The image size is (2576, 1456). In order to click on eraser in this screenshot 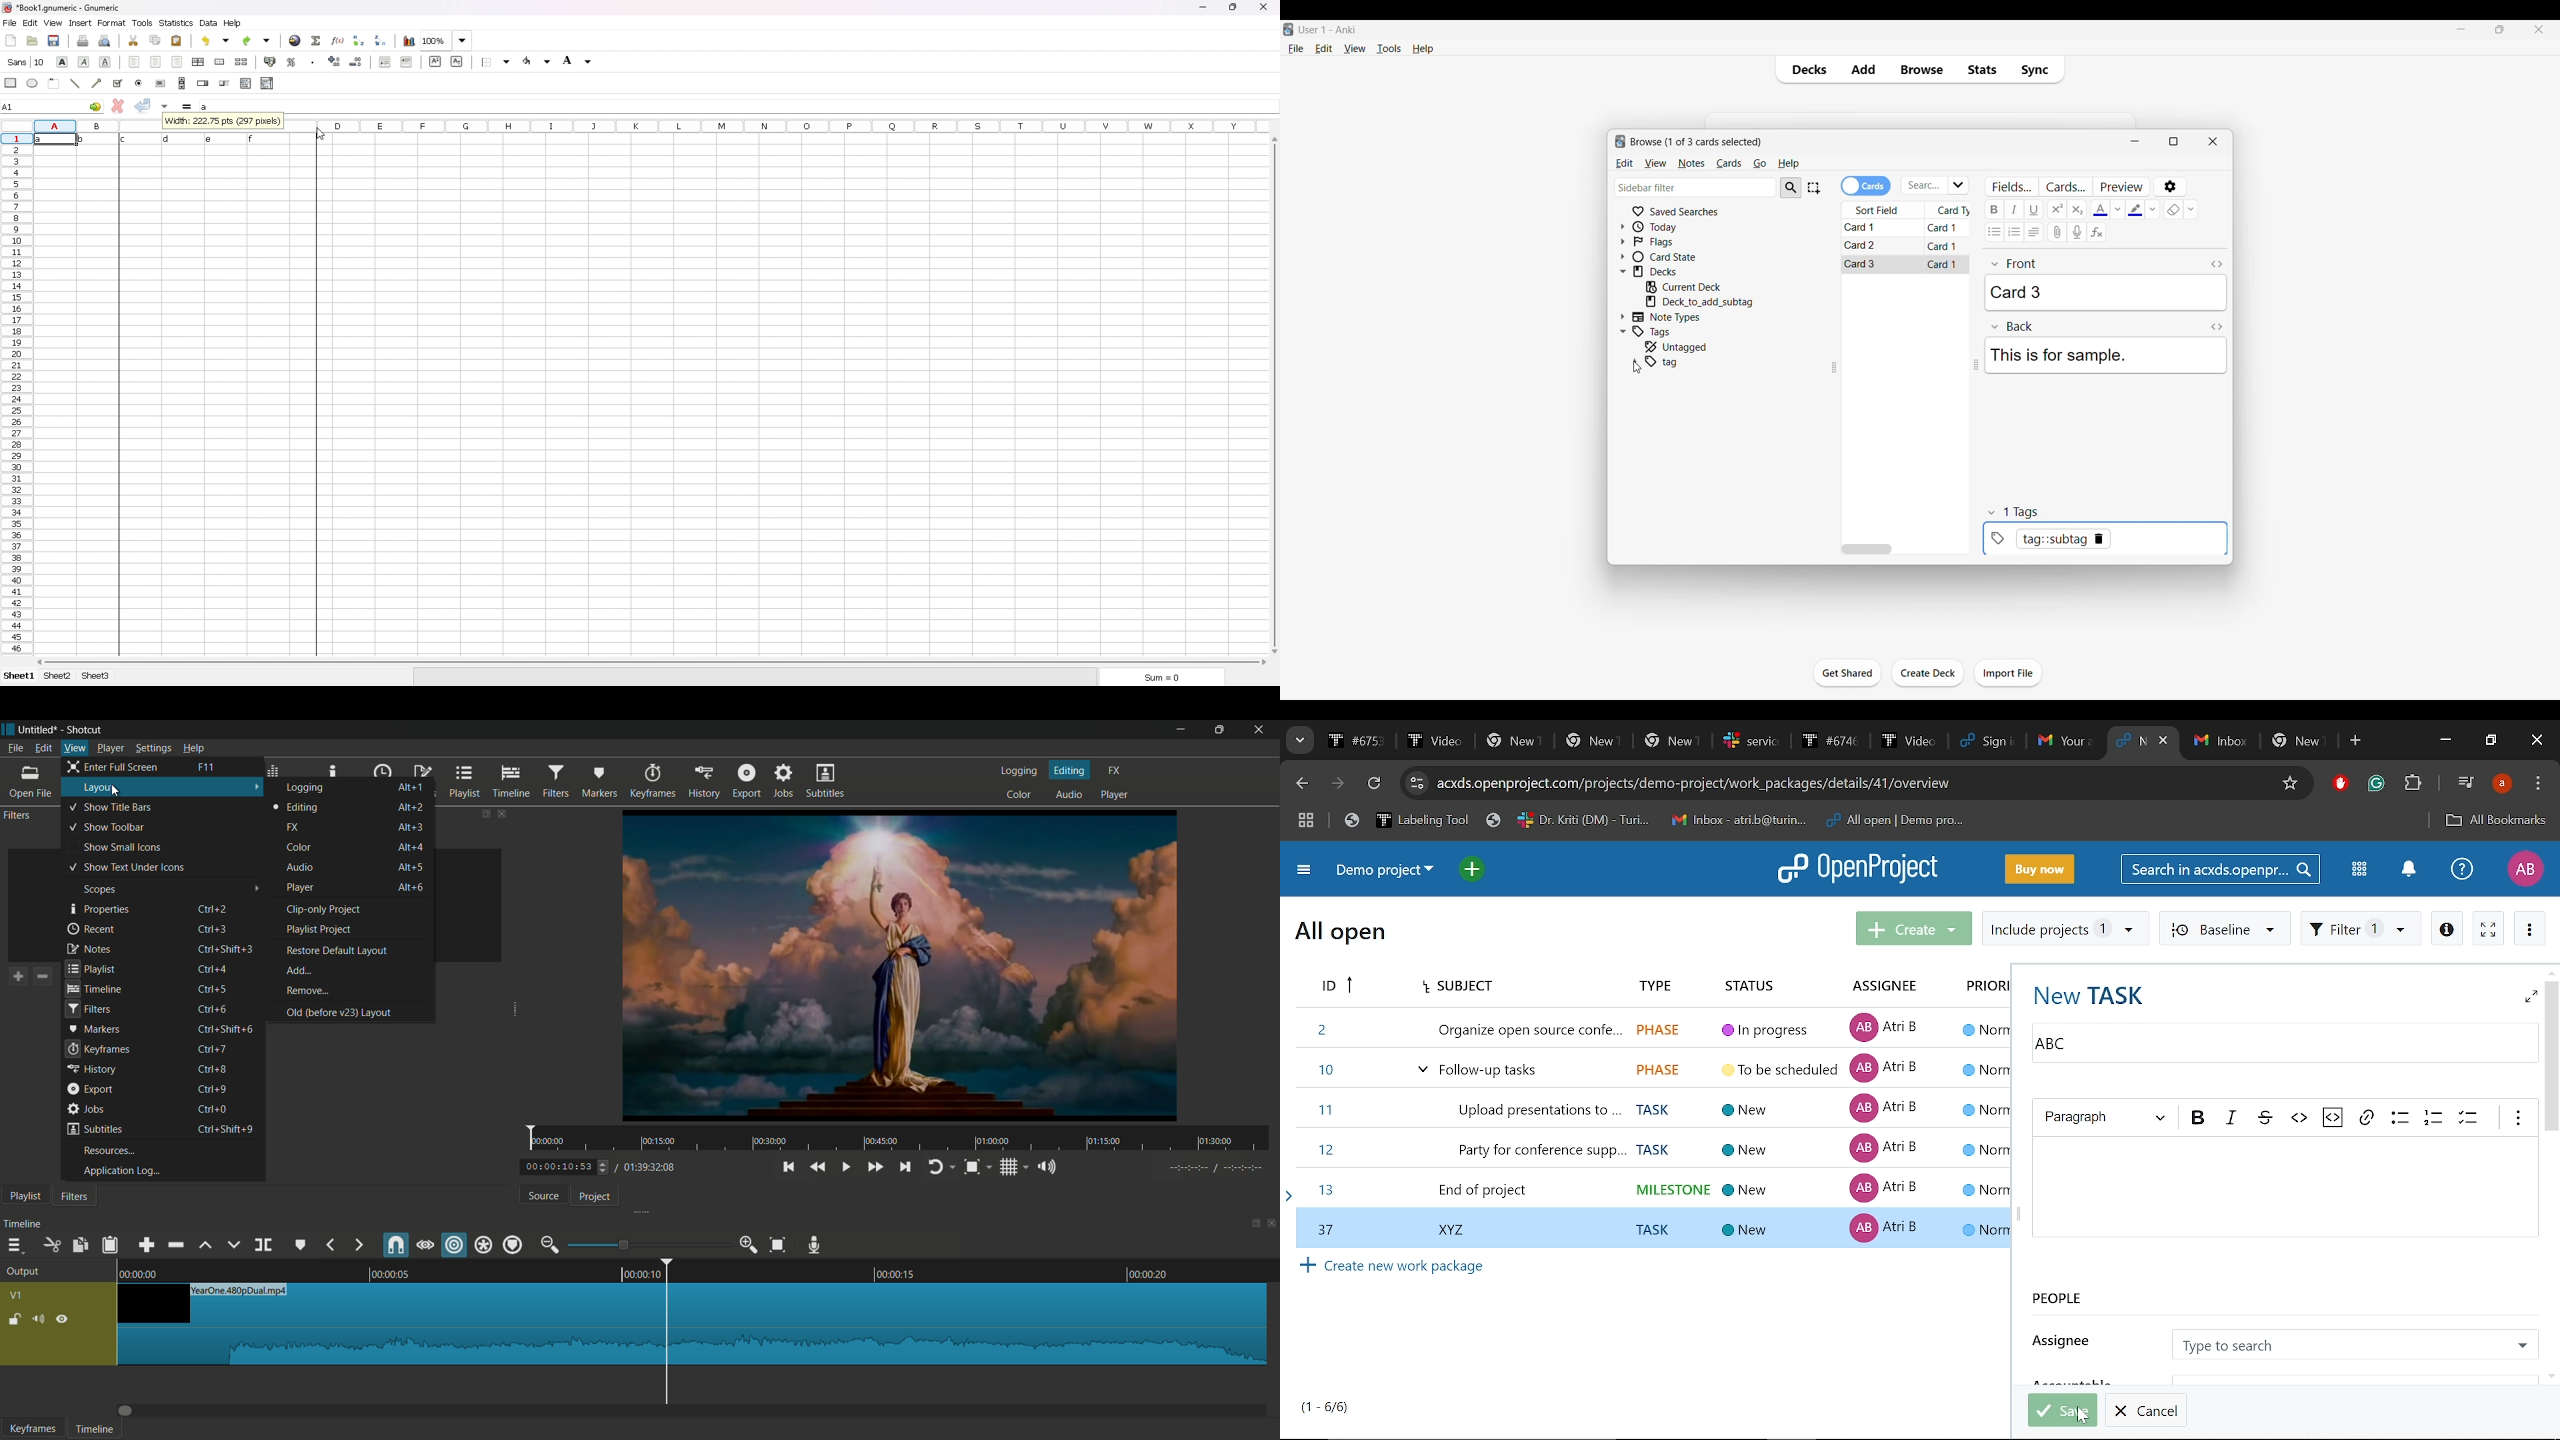, I will do `click(2173, 209)`.